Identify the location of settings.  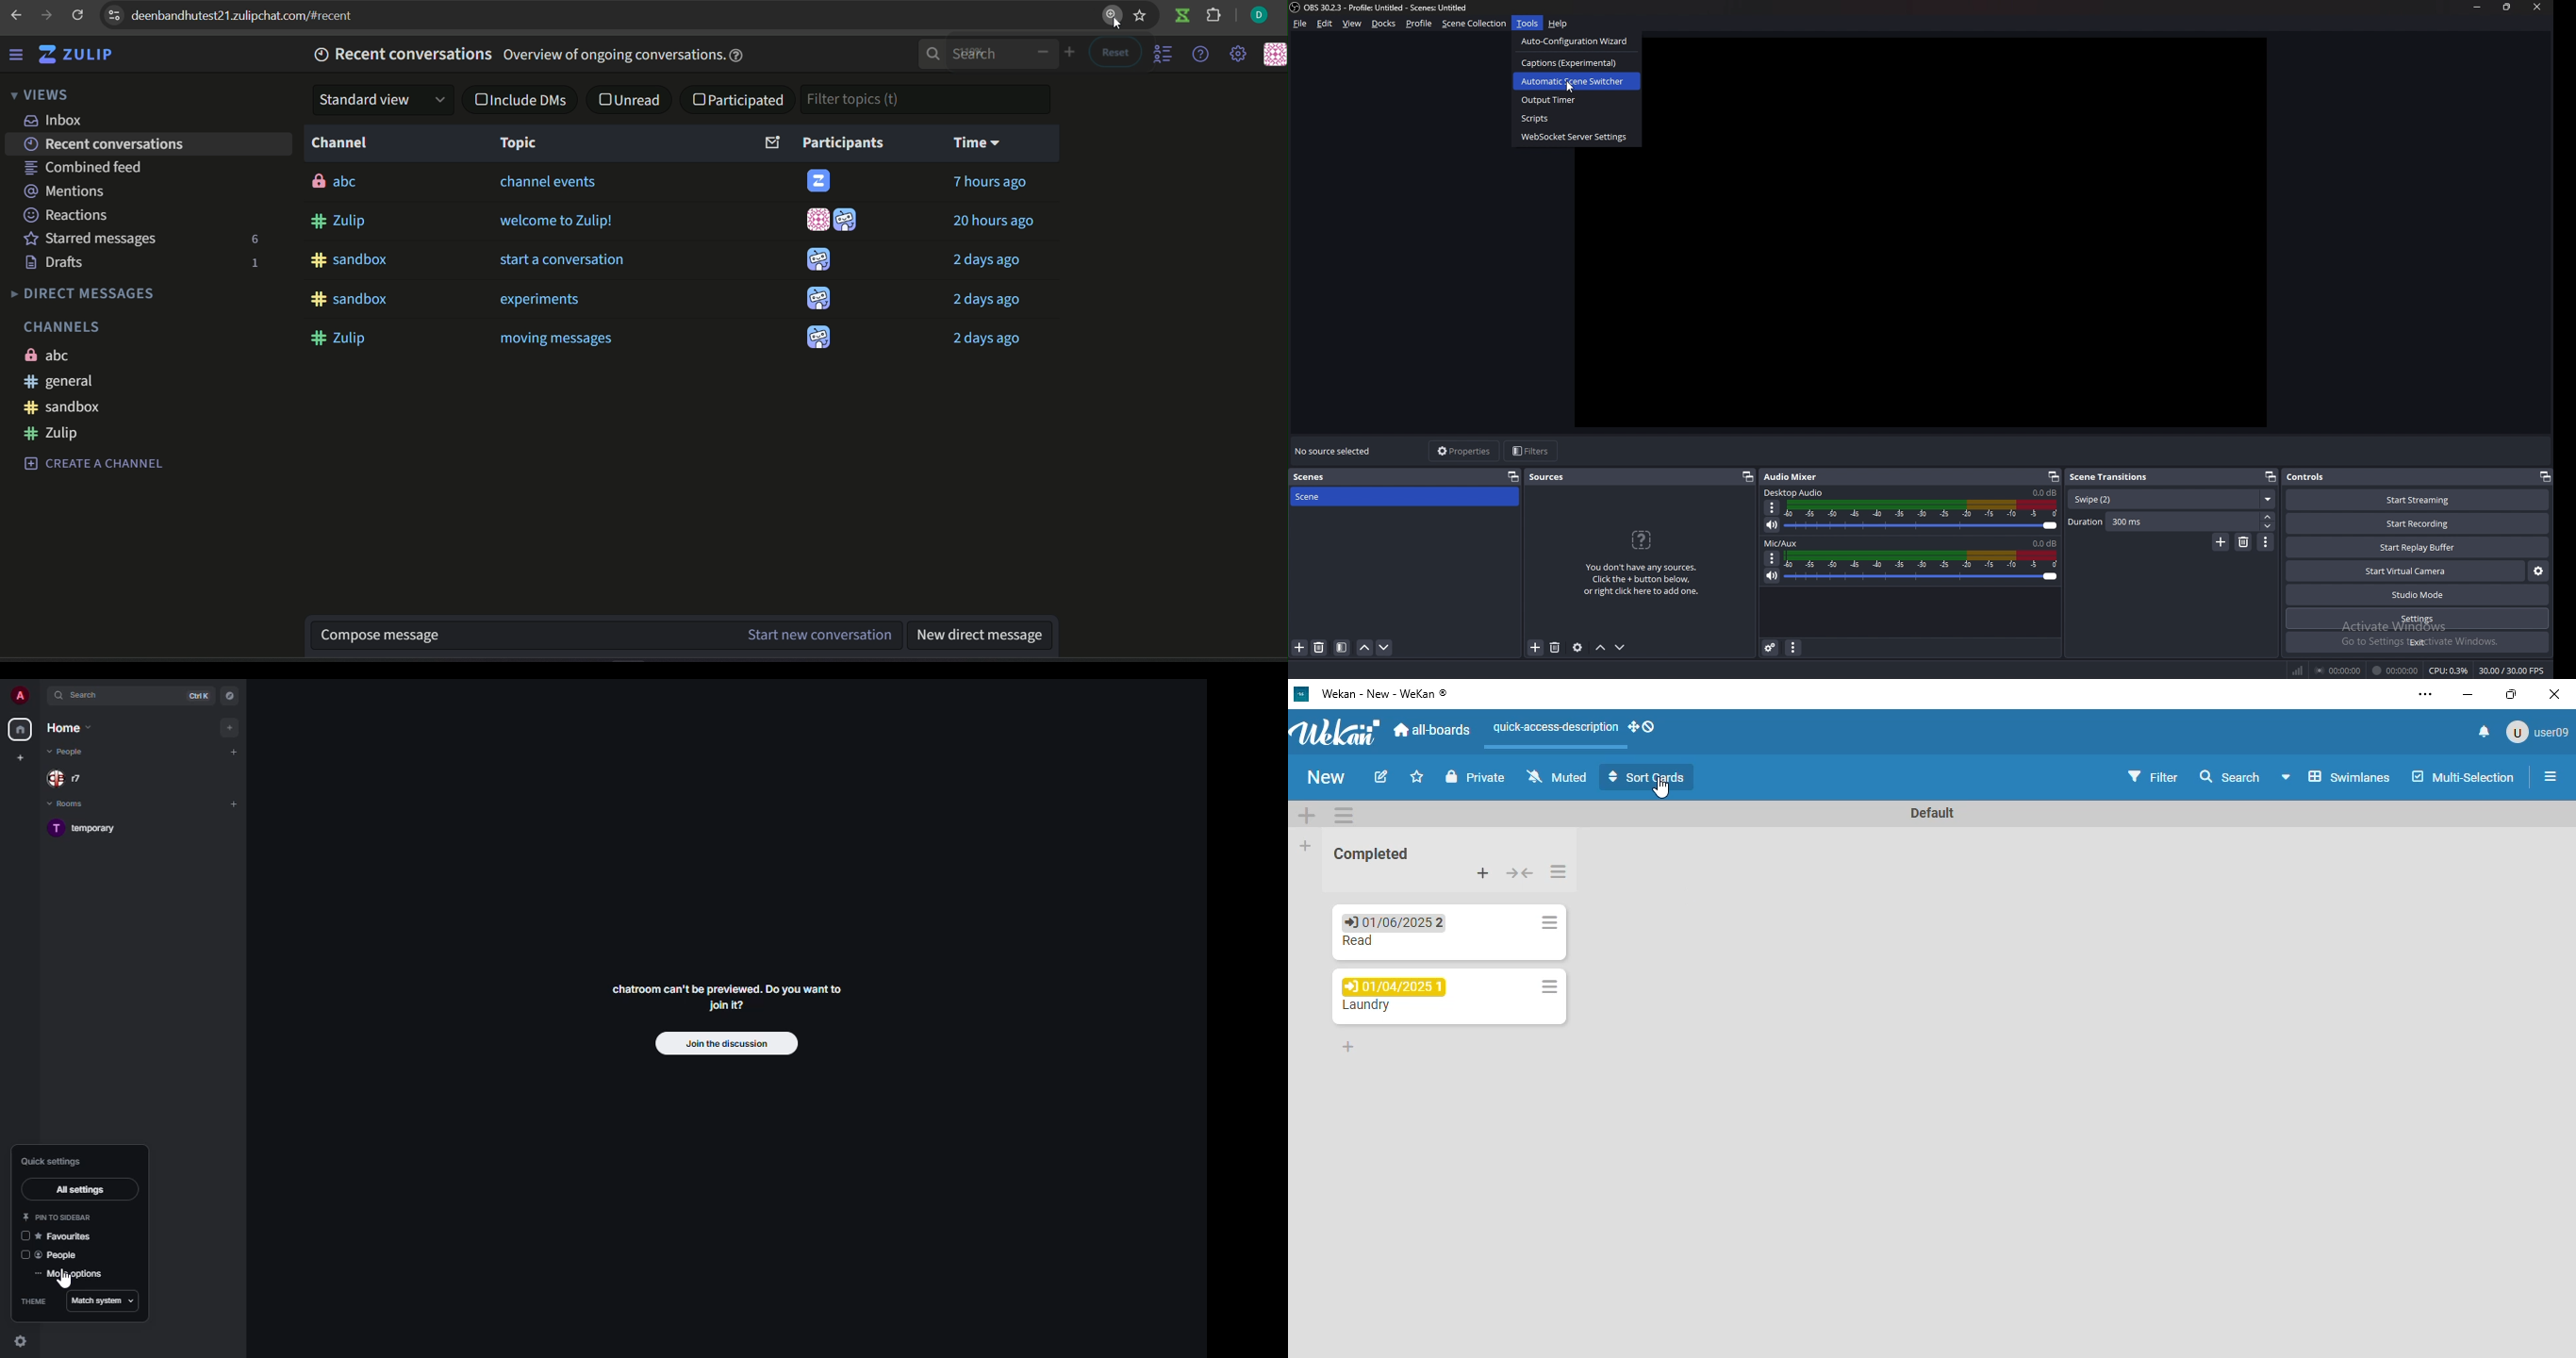
(2419, 618).